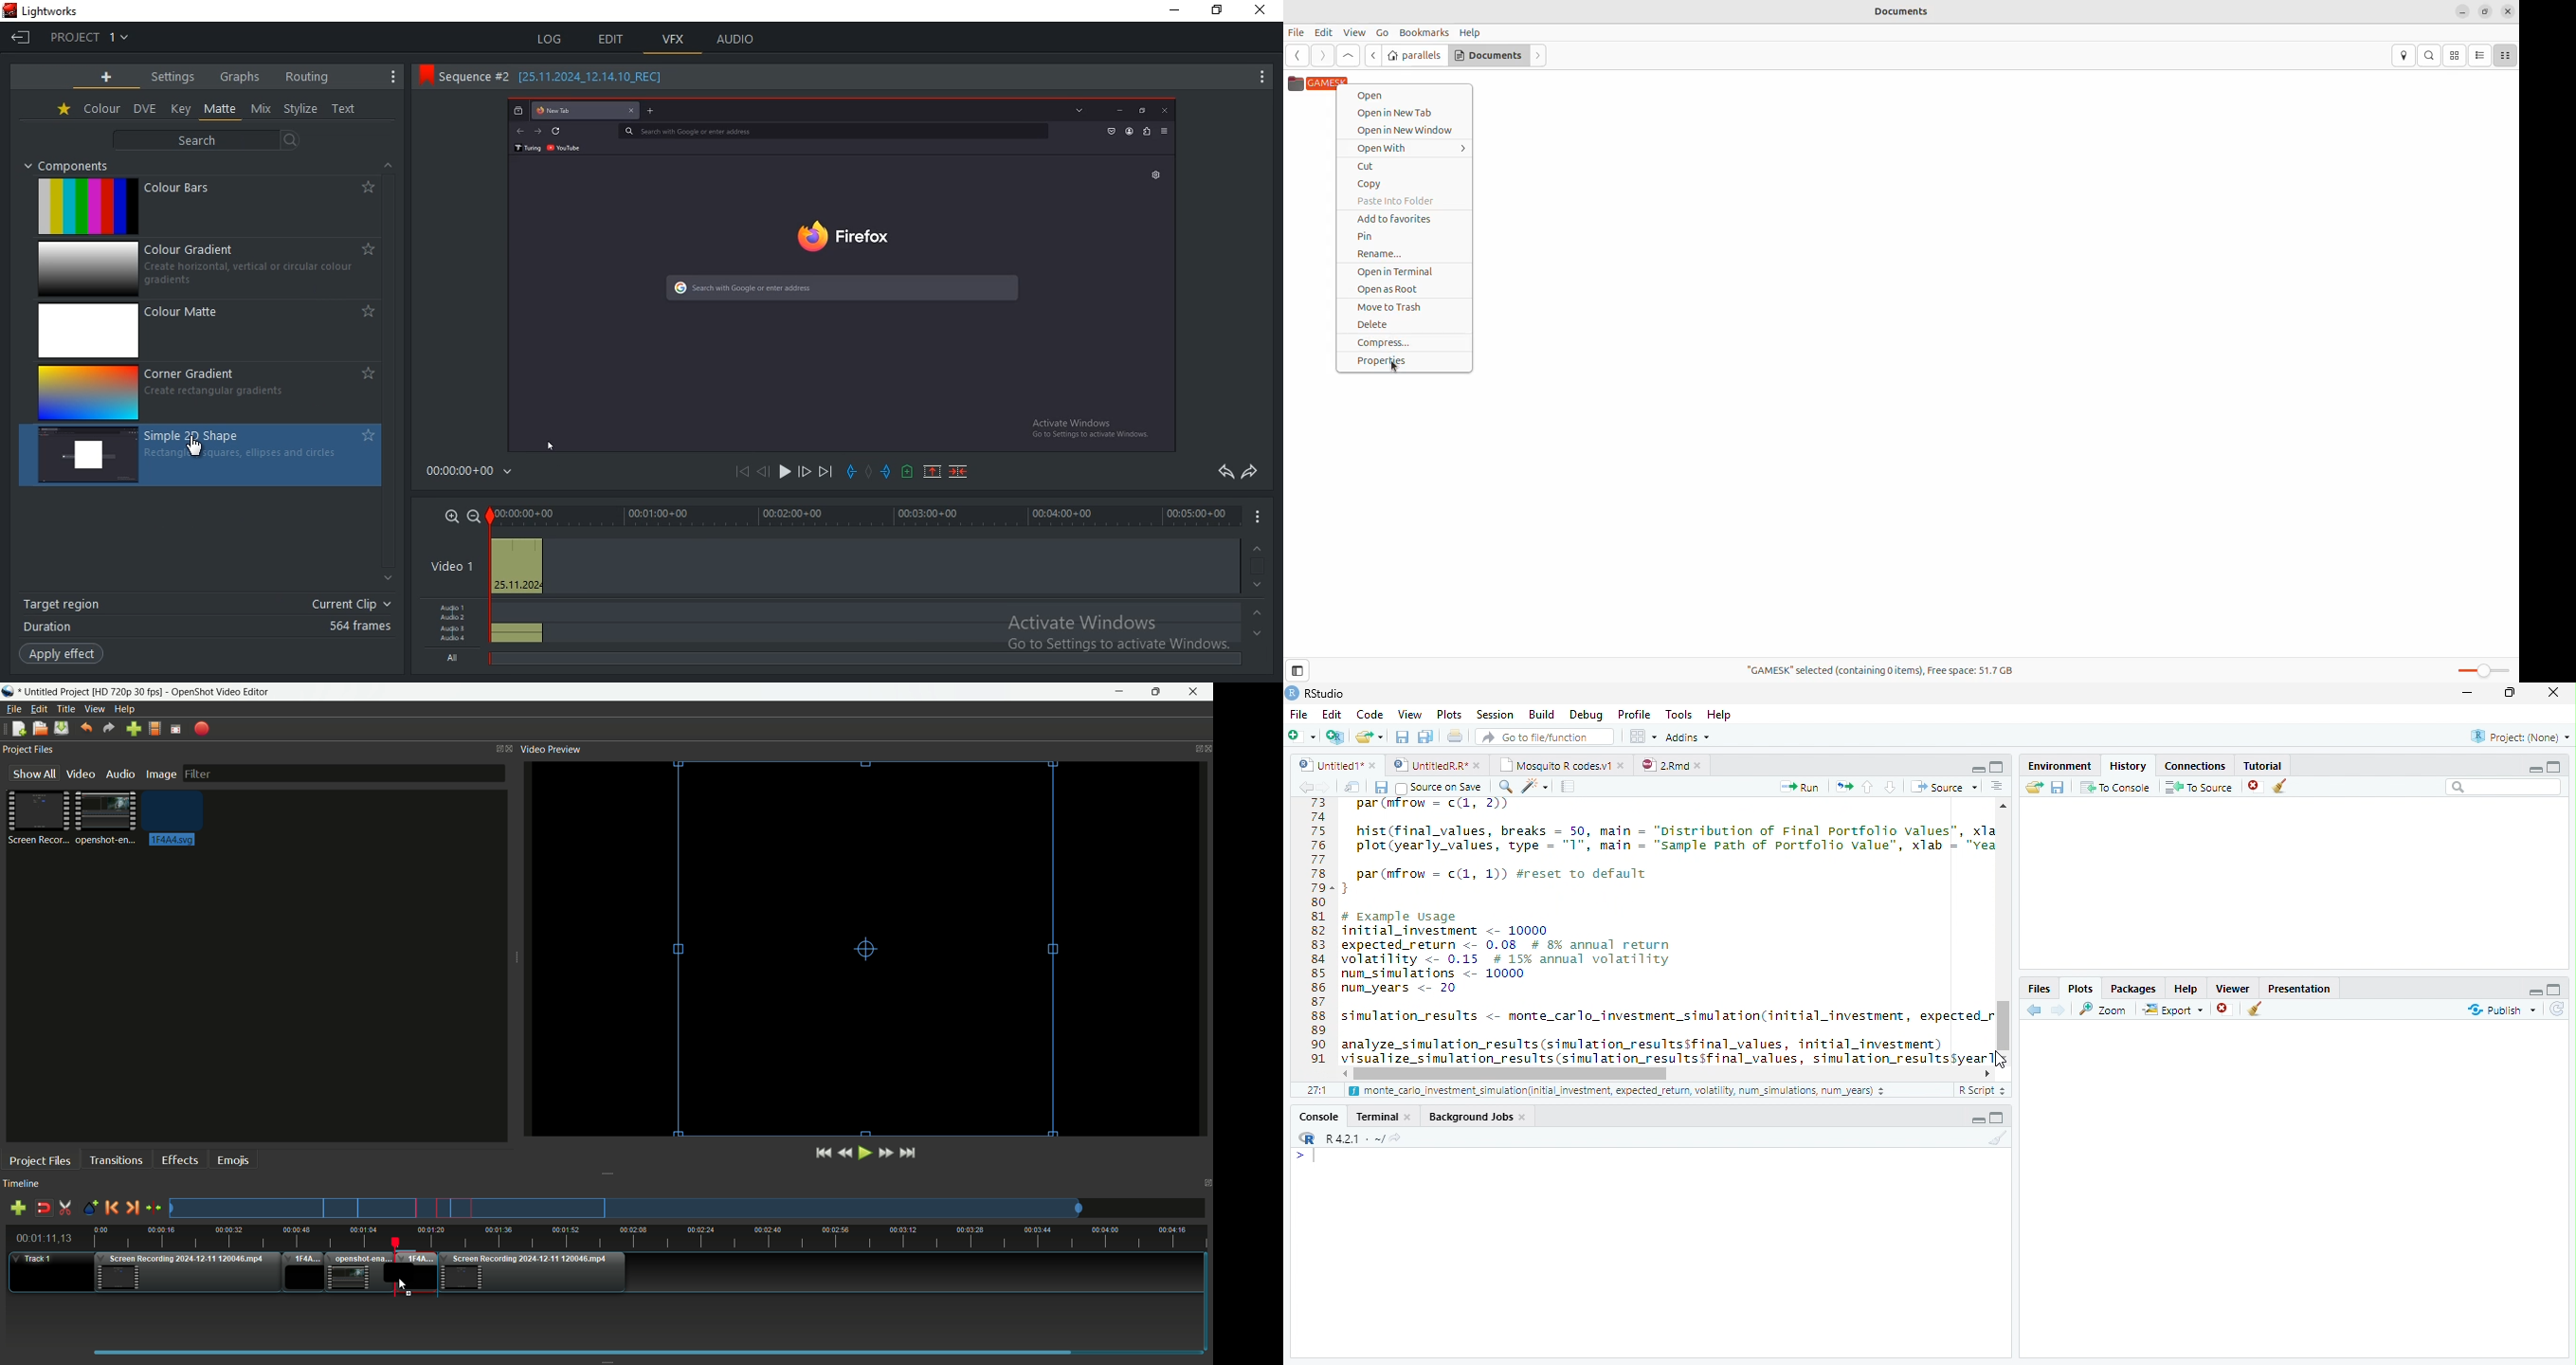 The image size is (2576, 1372). What do you see at coordinates (1408, 713) in the screenshot?
I see `View` at bounding box center [1408, 713].